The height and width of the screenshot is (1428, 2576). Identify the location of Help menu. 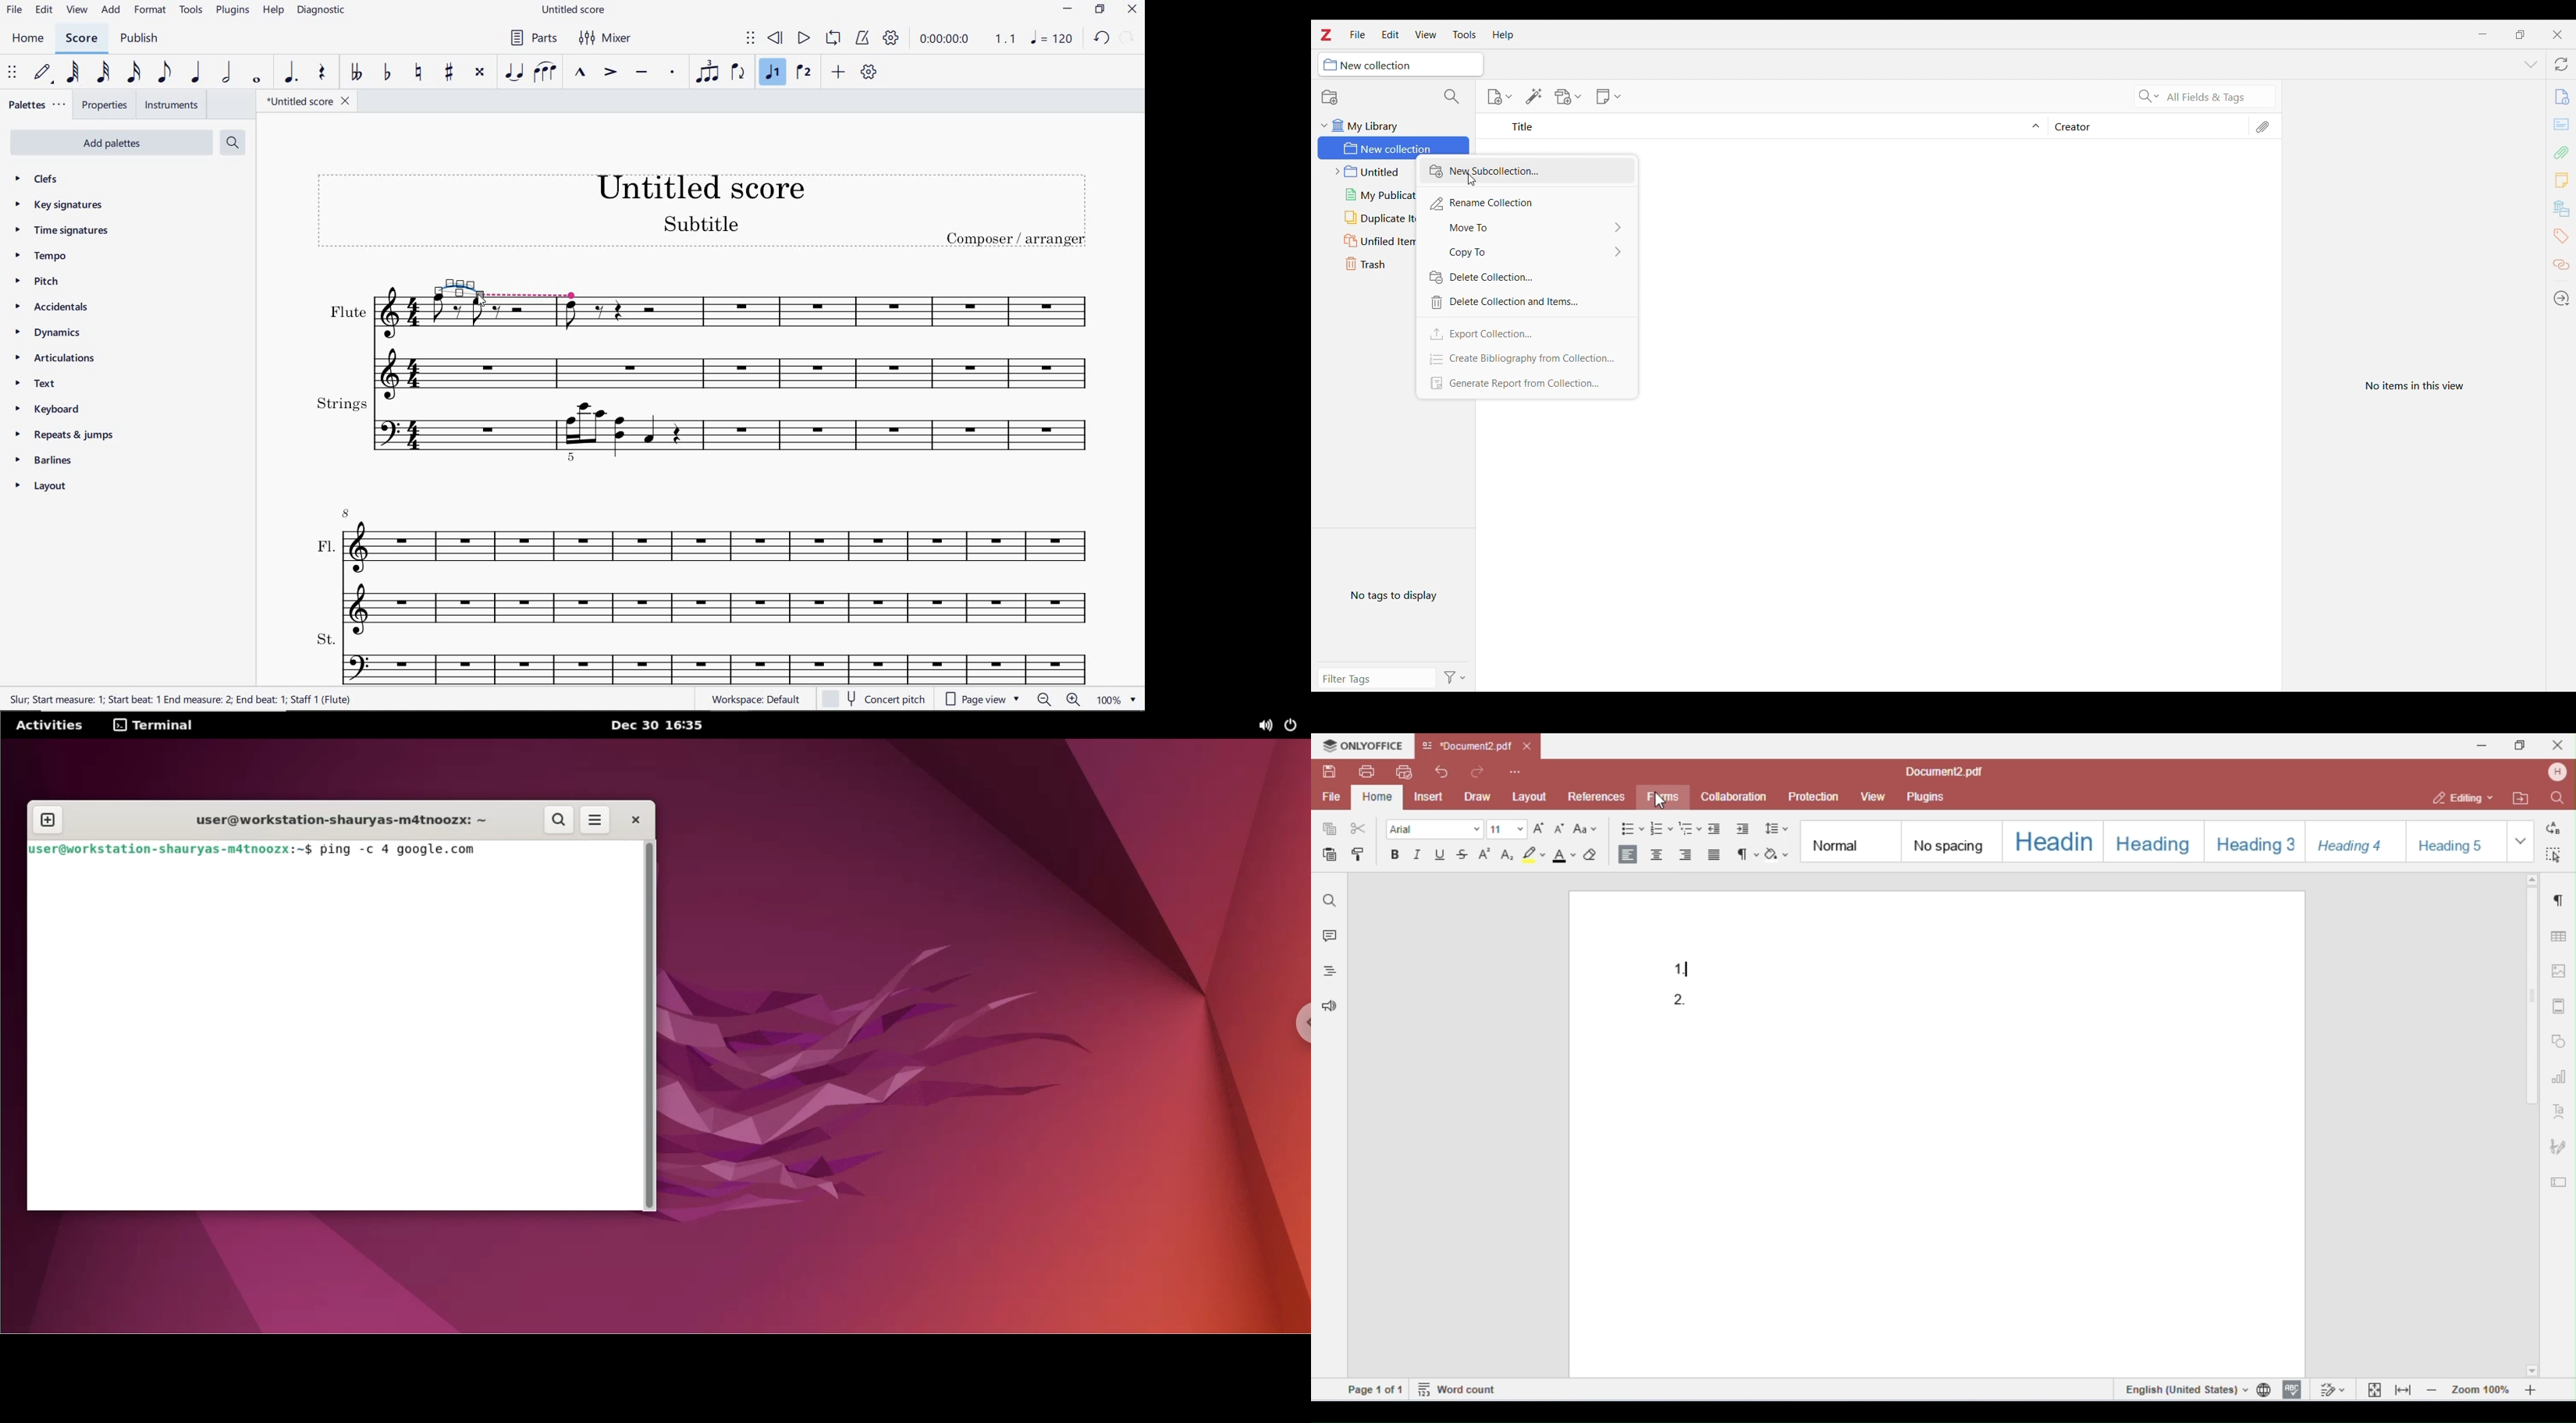
(1503, 35).